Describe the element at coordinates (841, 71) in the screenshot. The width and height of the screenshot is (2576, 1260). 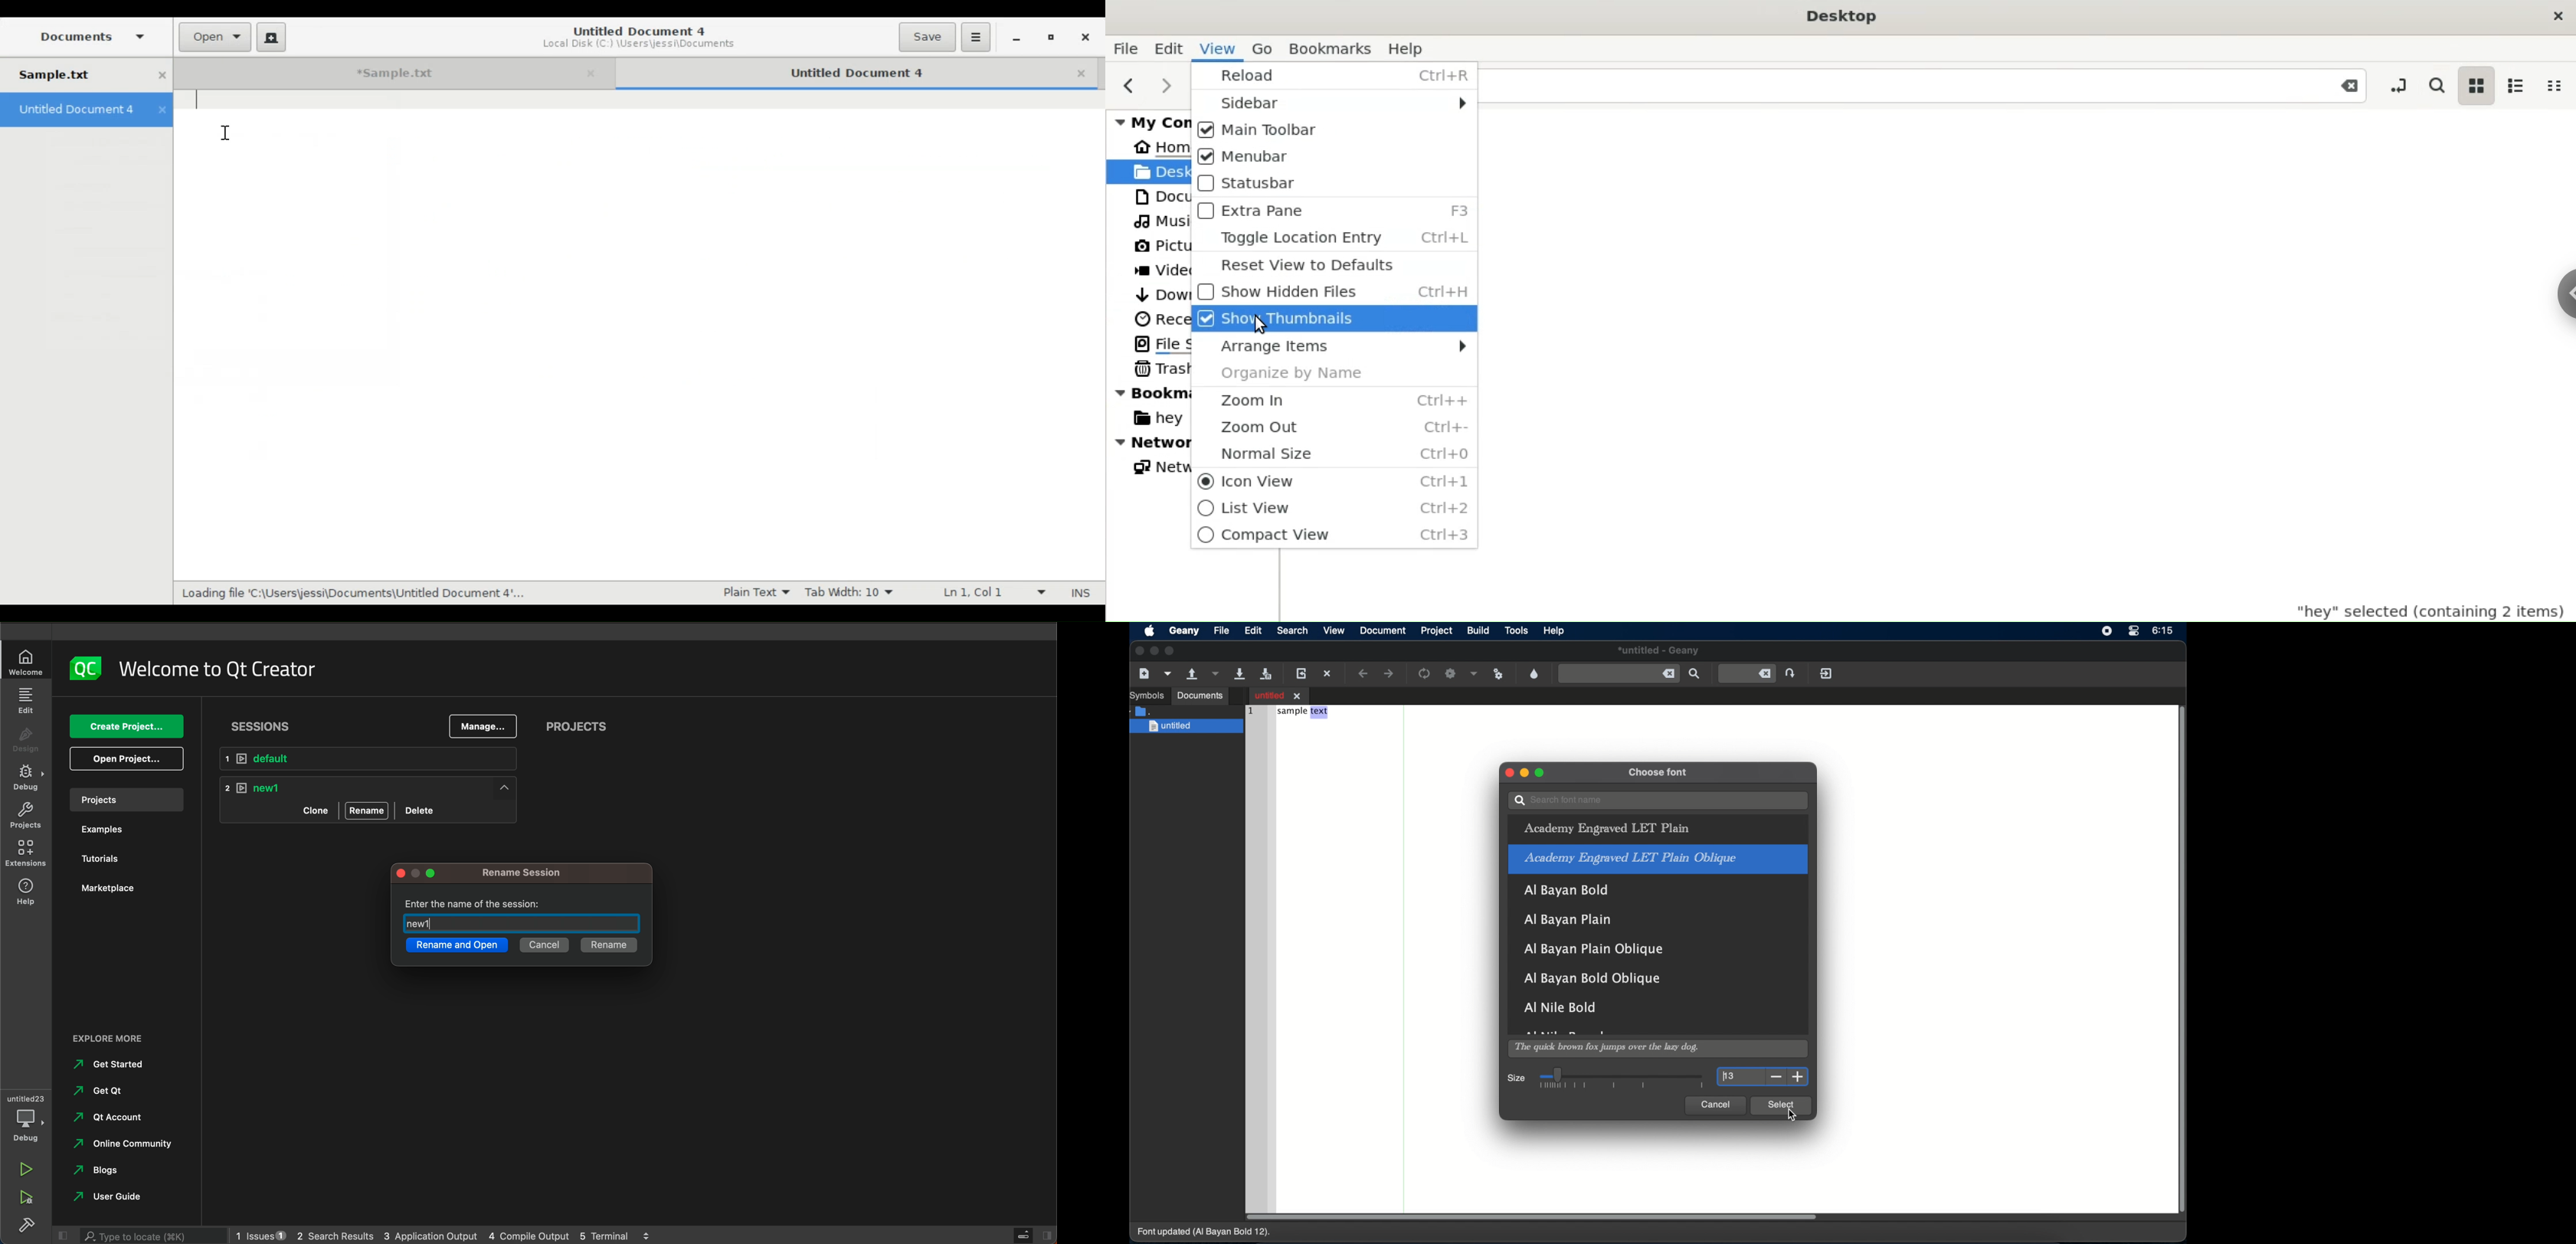
I see `Untitled Document 4 (Current Tab)` at that location.